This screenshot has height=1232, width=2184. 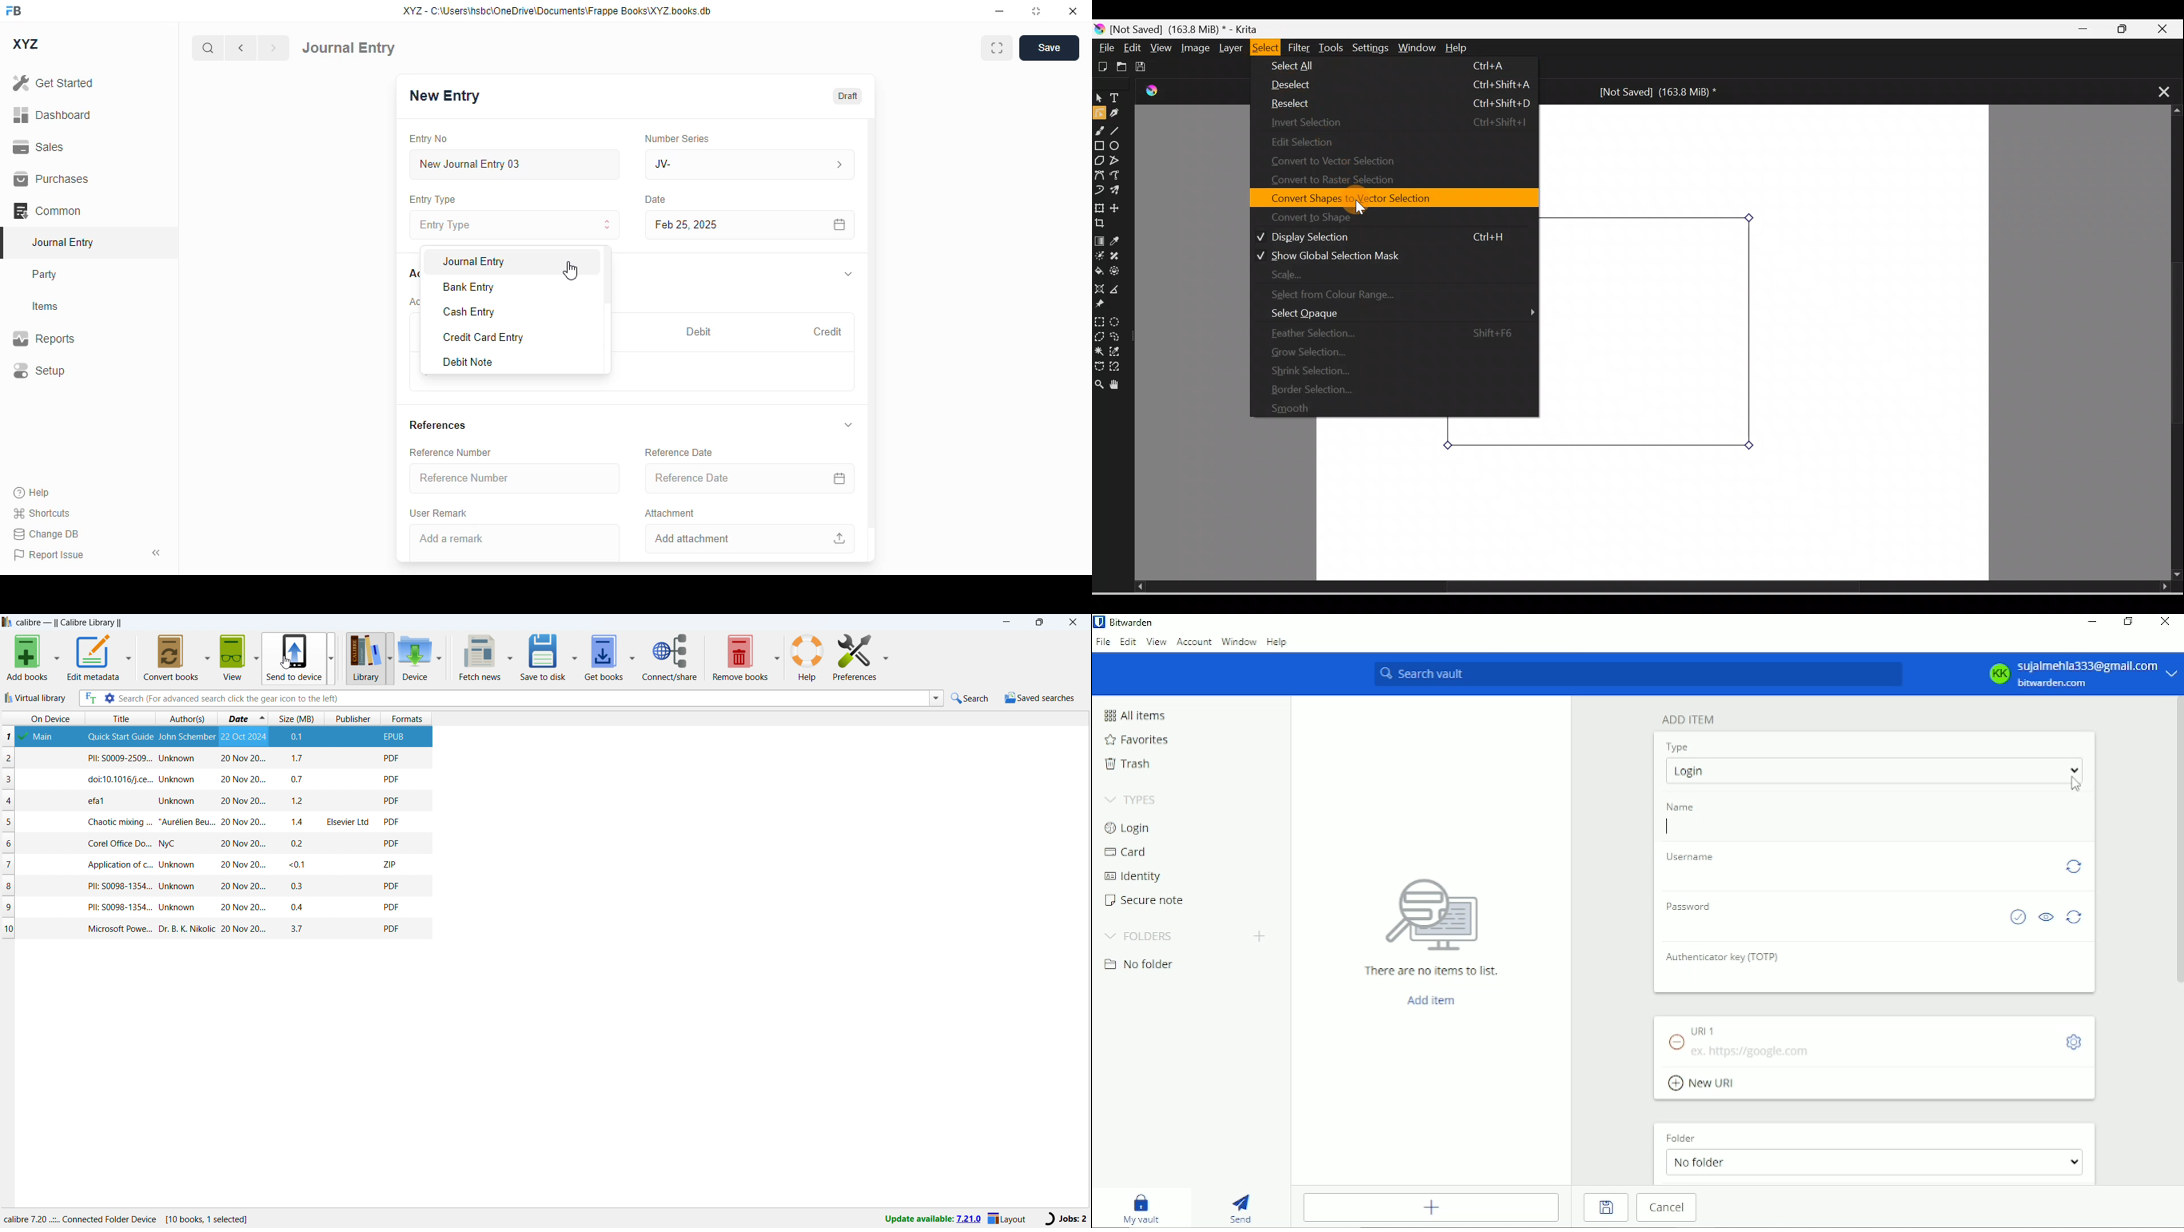 What do you see at coordinates (241, 48) in the screenshot?
I see `previous` at bounding box center [241, 48].